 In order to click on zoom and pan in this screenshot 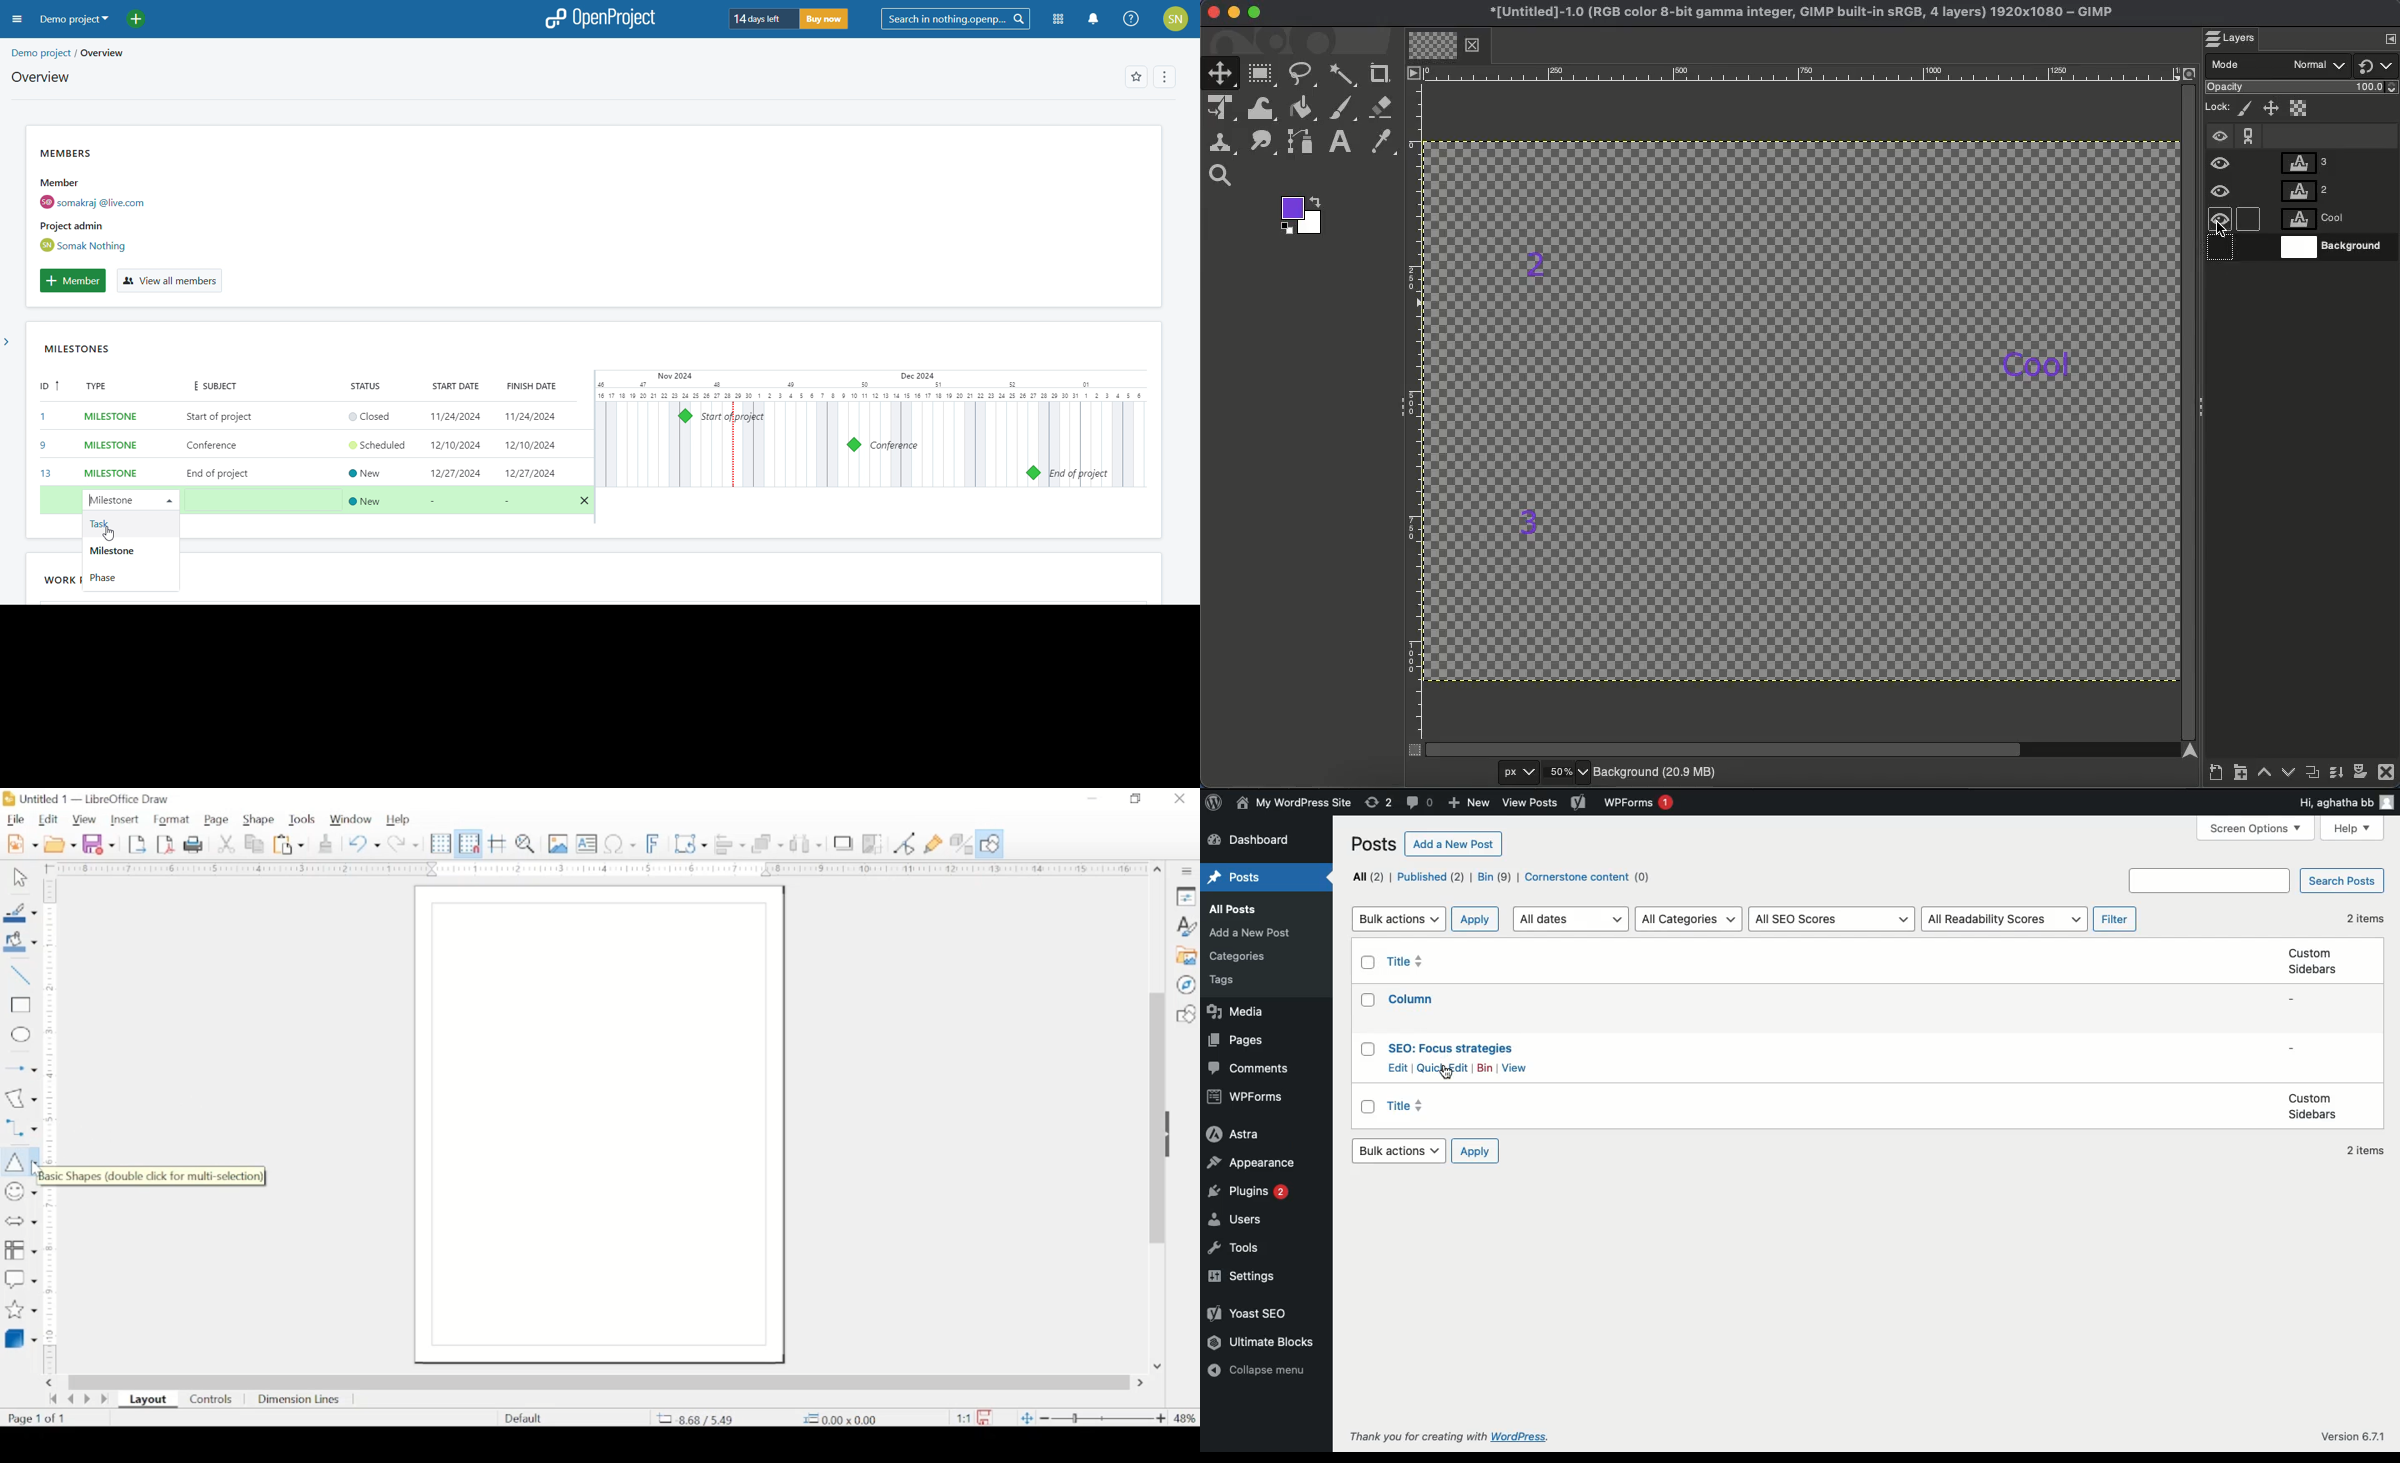, I will do `click(526, 844)`.